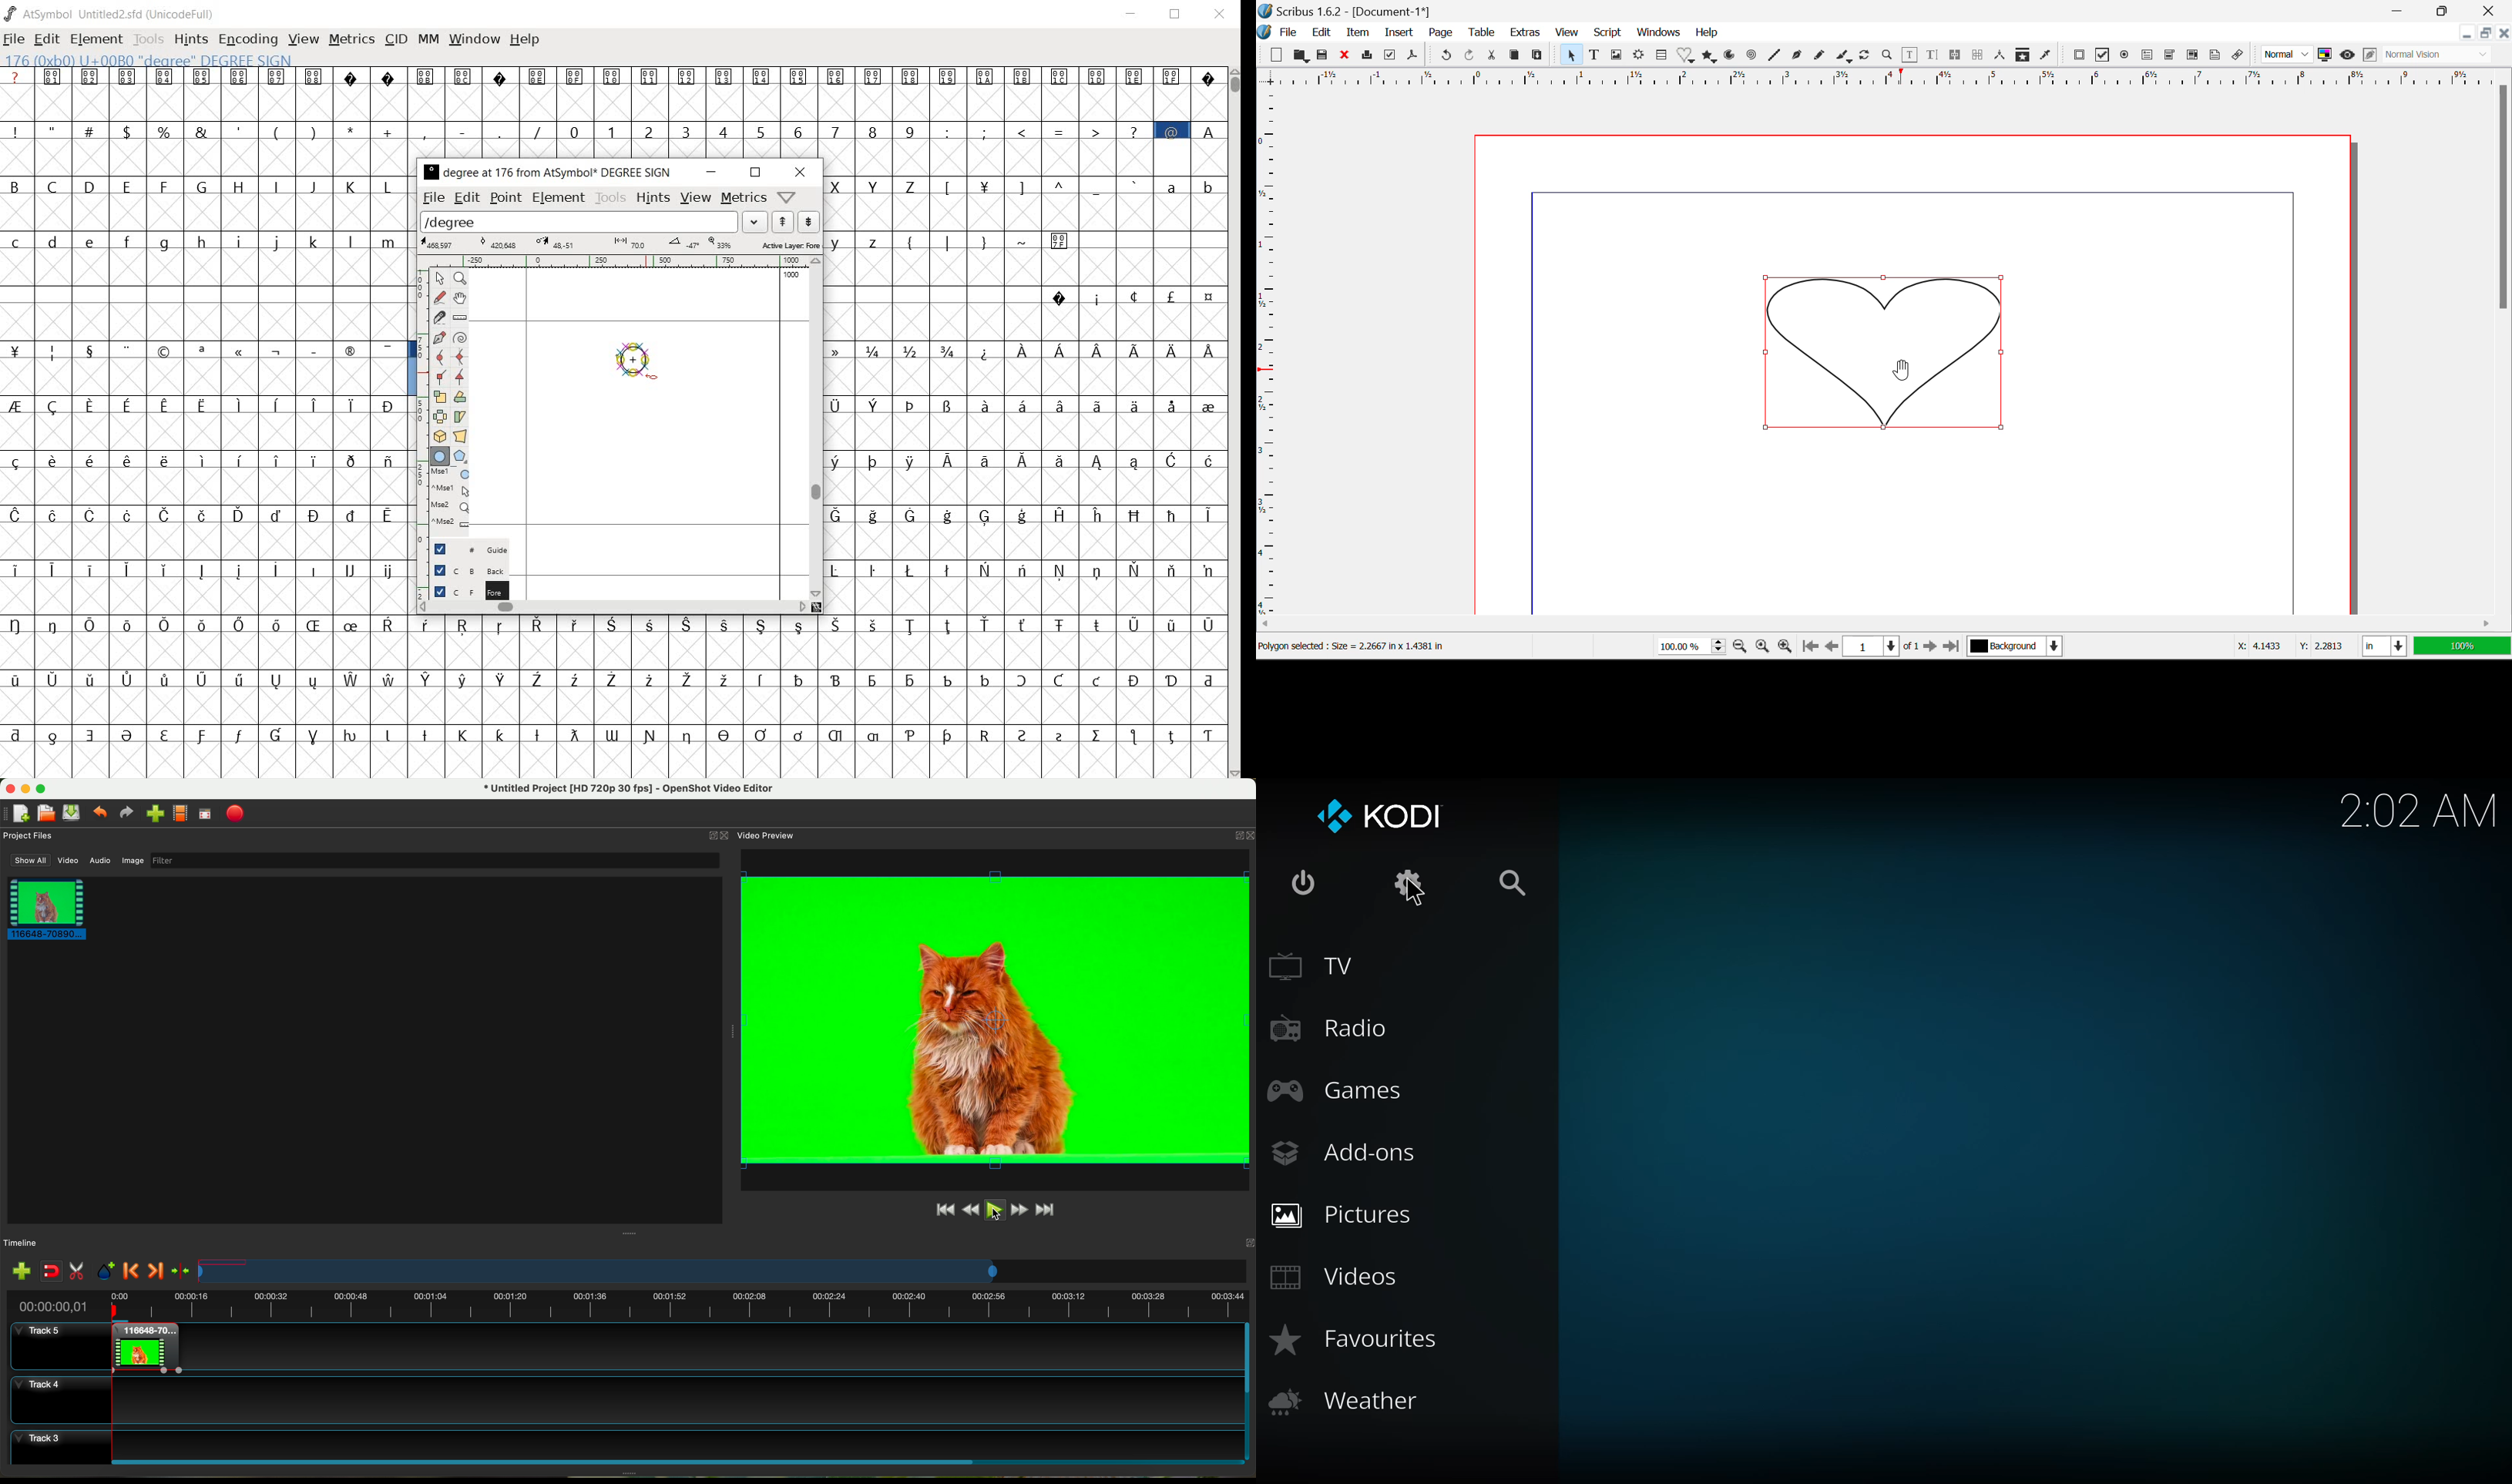 The image size is (2520, 1484). What do you see at coordinates (1512, 882) in the screenshot?
I see `search` at bounding box center [1512, 882].